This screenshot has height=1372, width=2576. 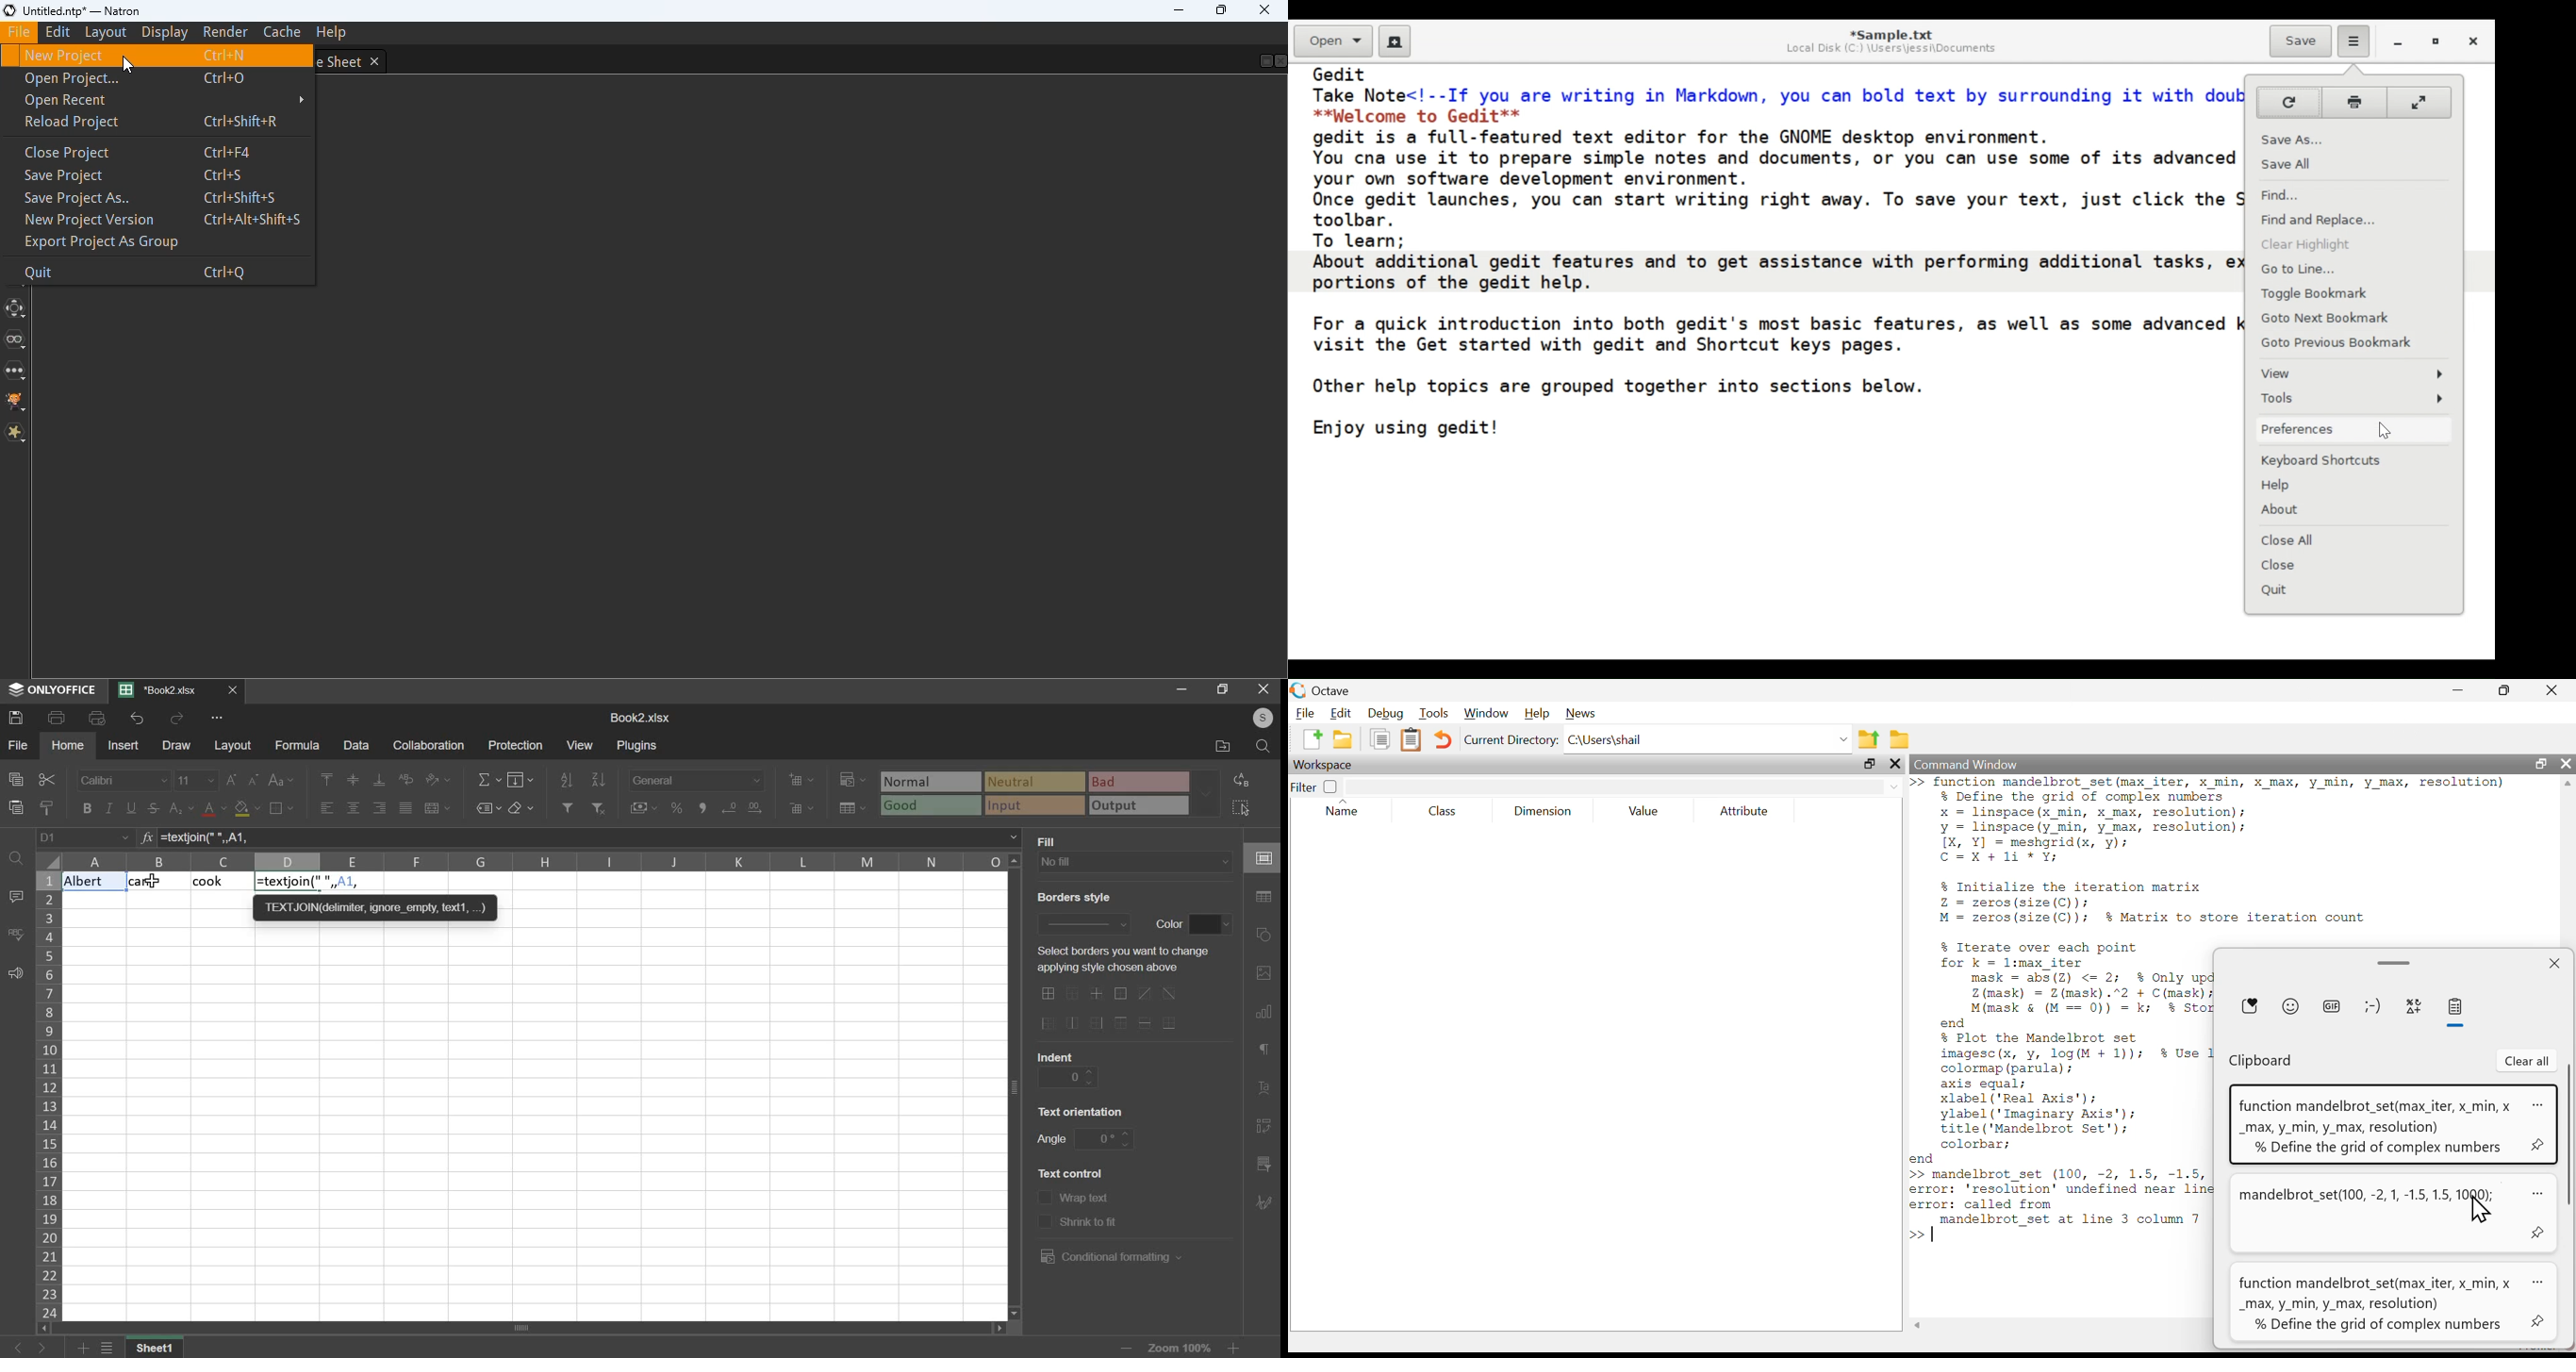 What do you see at coordinates (2527, 1062) in the screenshot?
I see `Clear all` at bounding box center [2527, 1062].